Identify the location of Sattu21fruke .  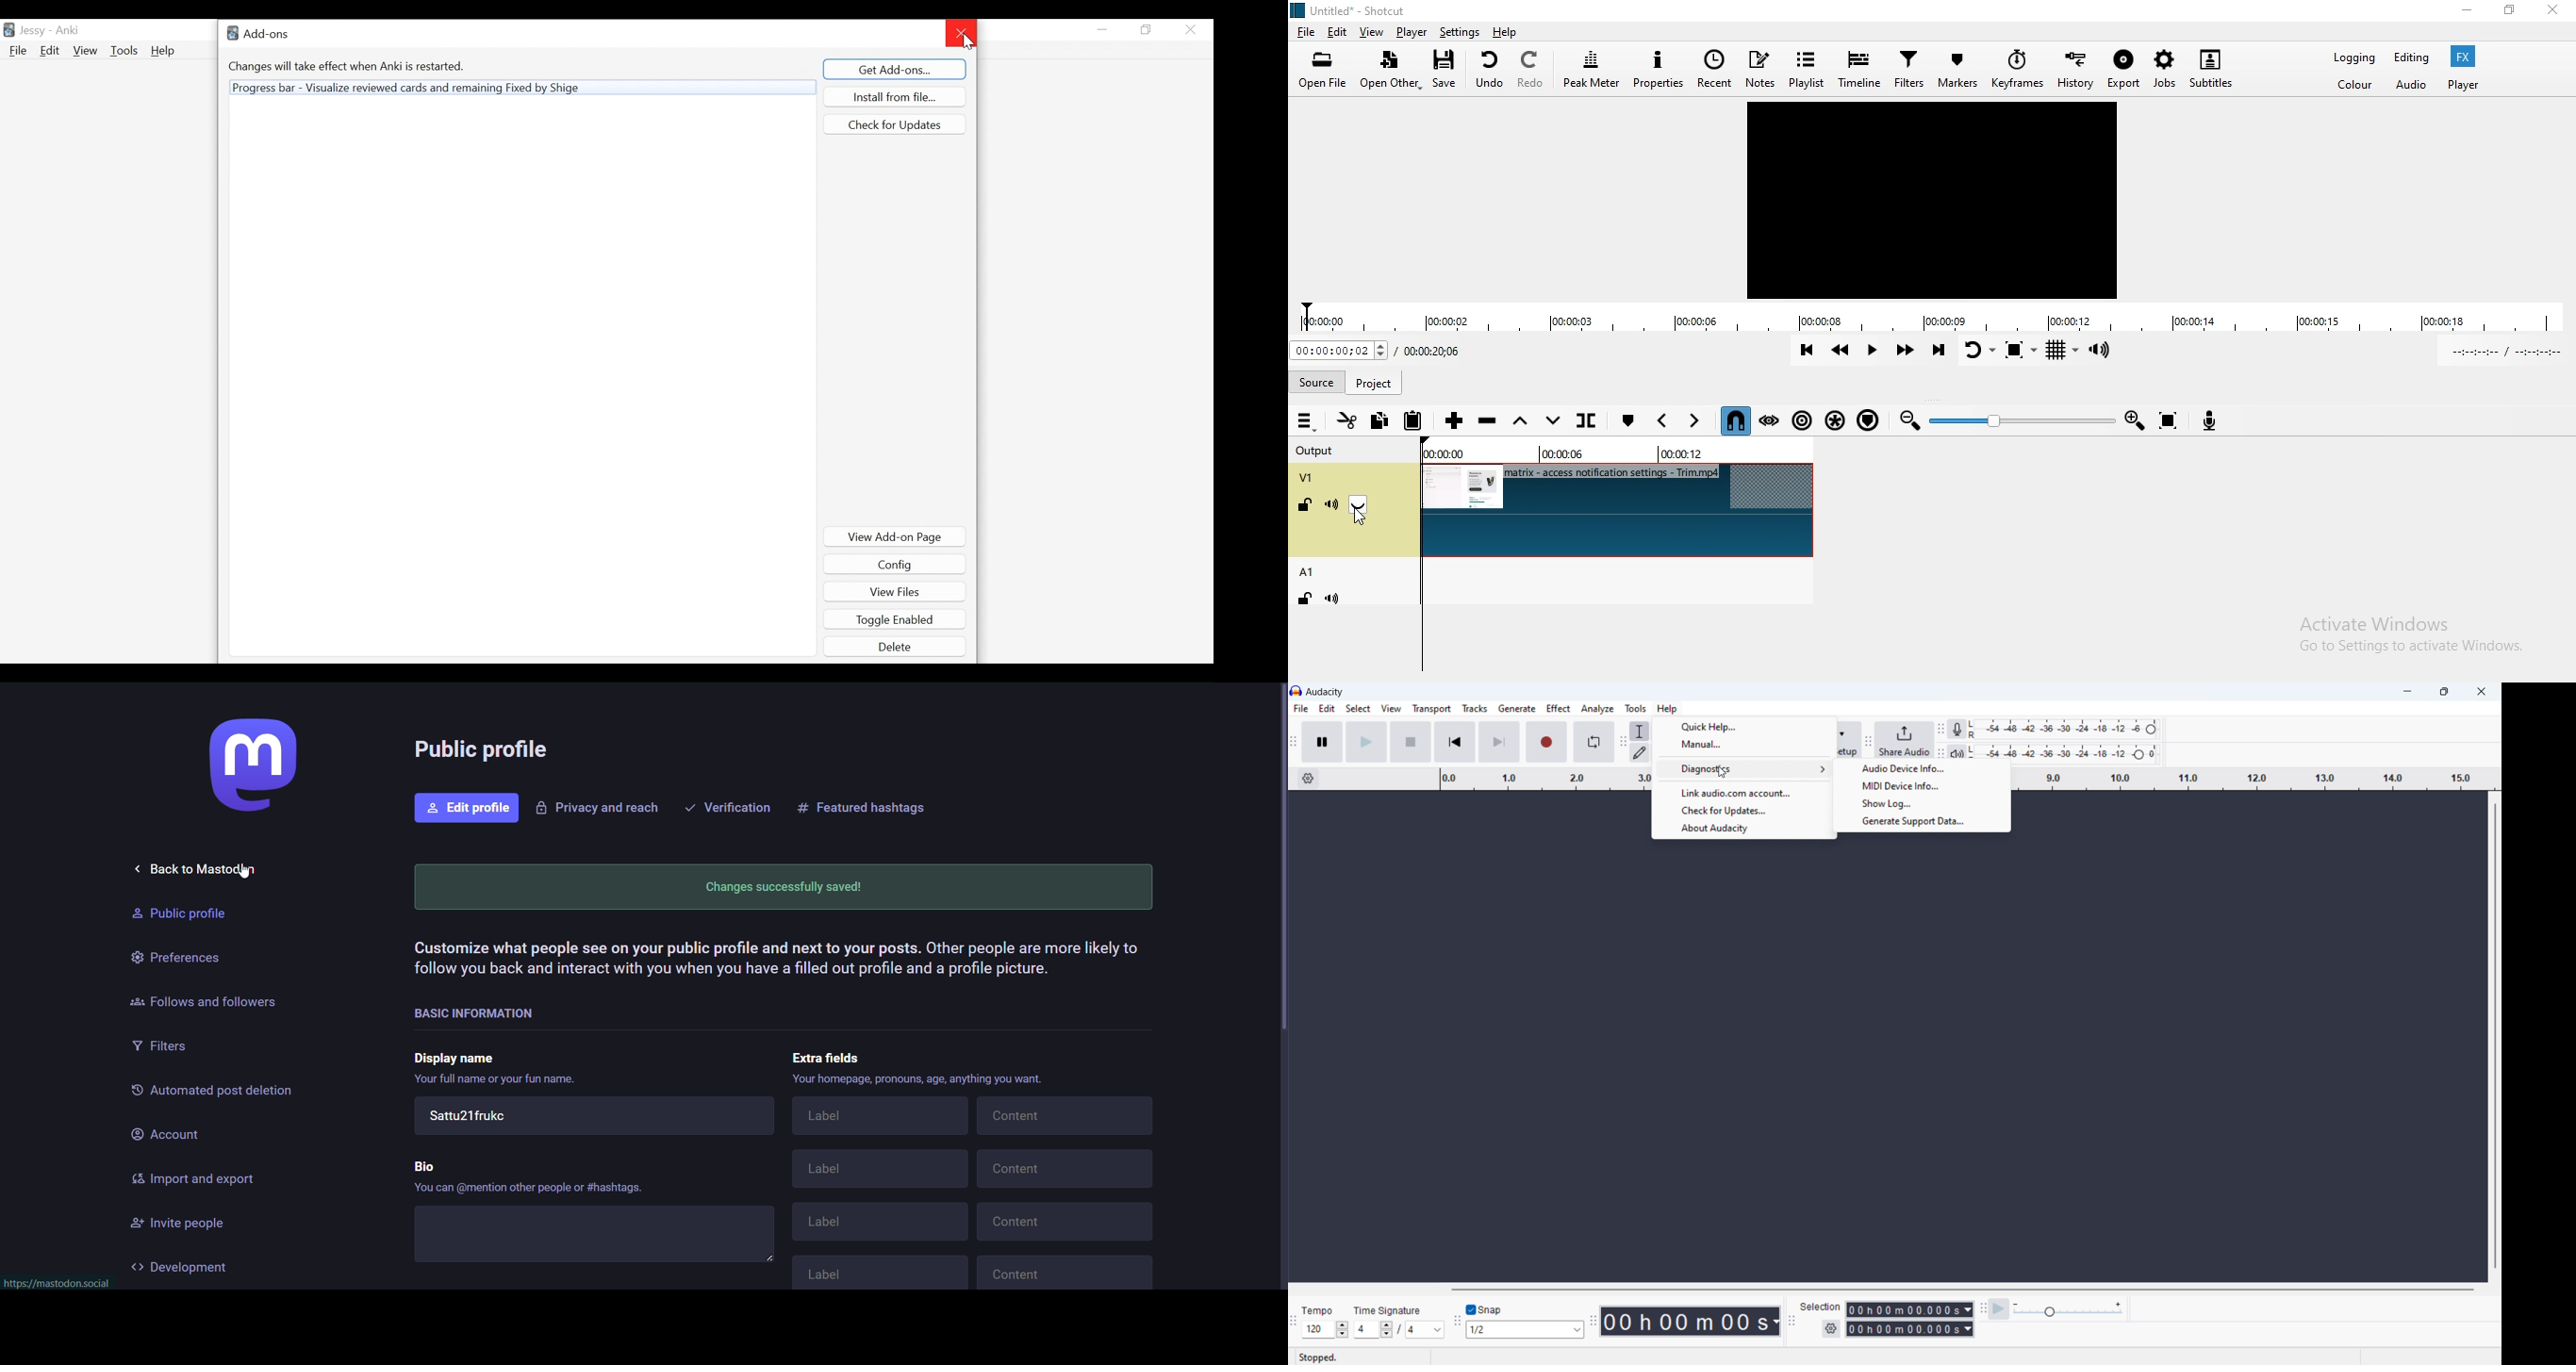
(594, 1118).